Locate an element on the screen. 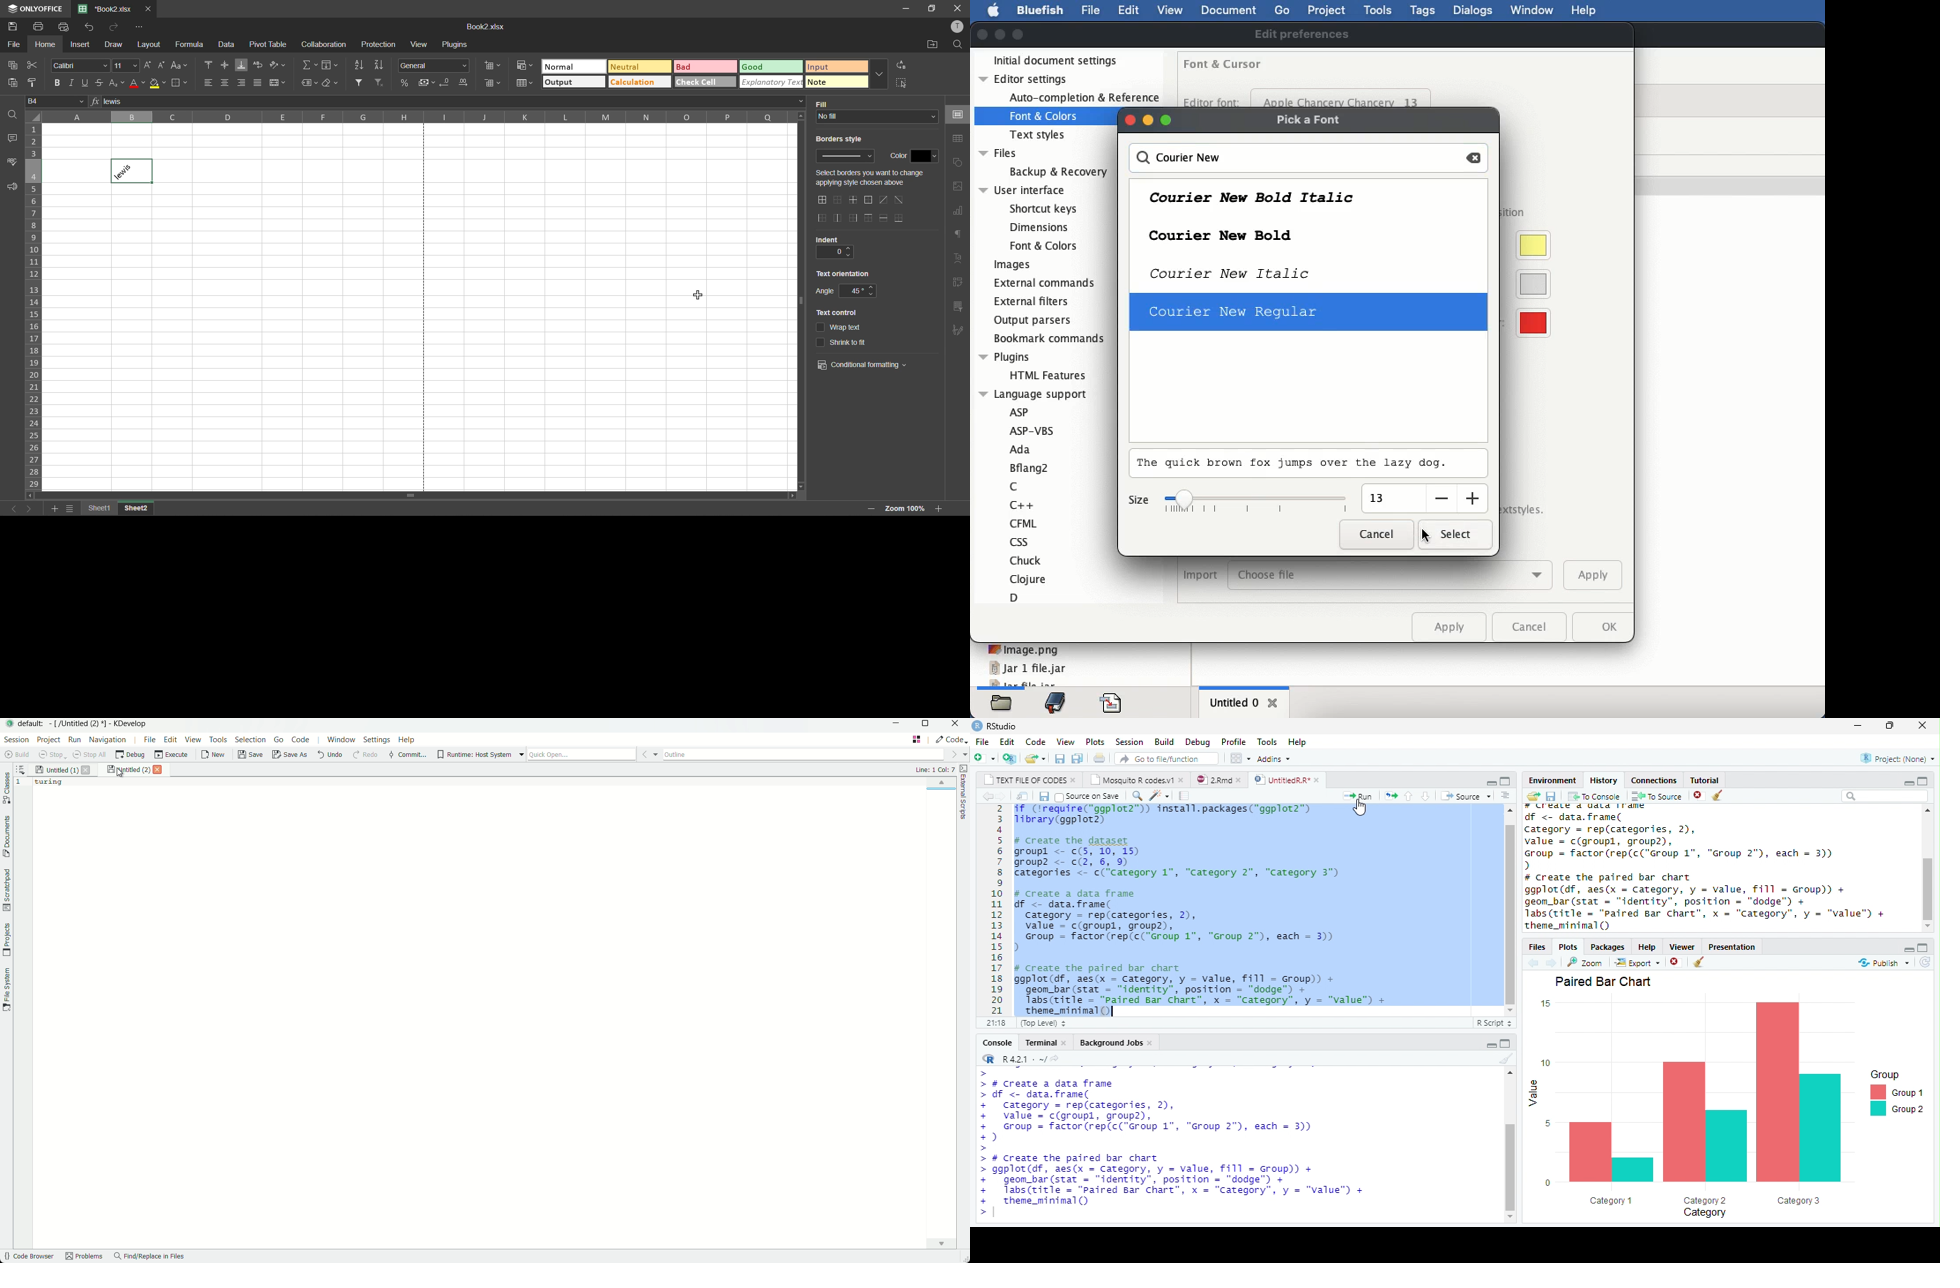 The height and width of the screenshot is (1288, 1960). session menu is located at coordinates (16, 740).